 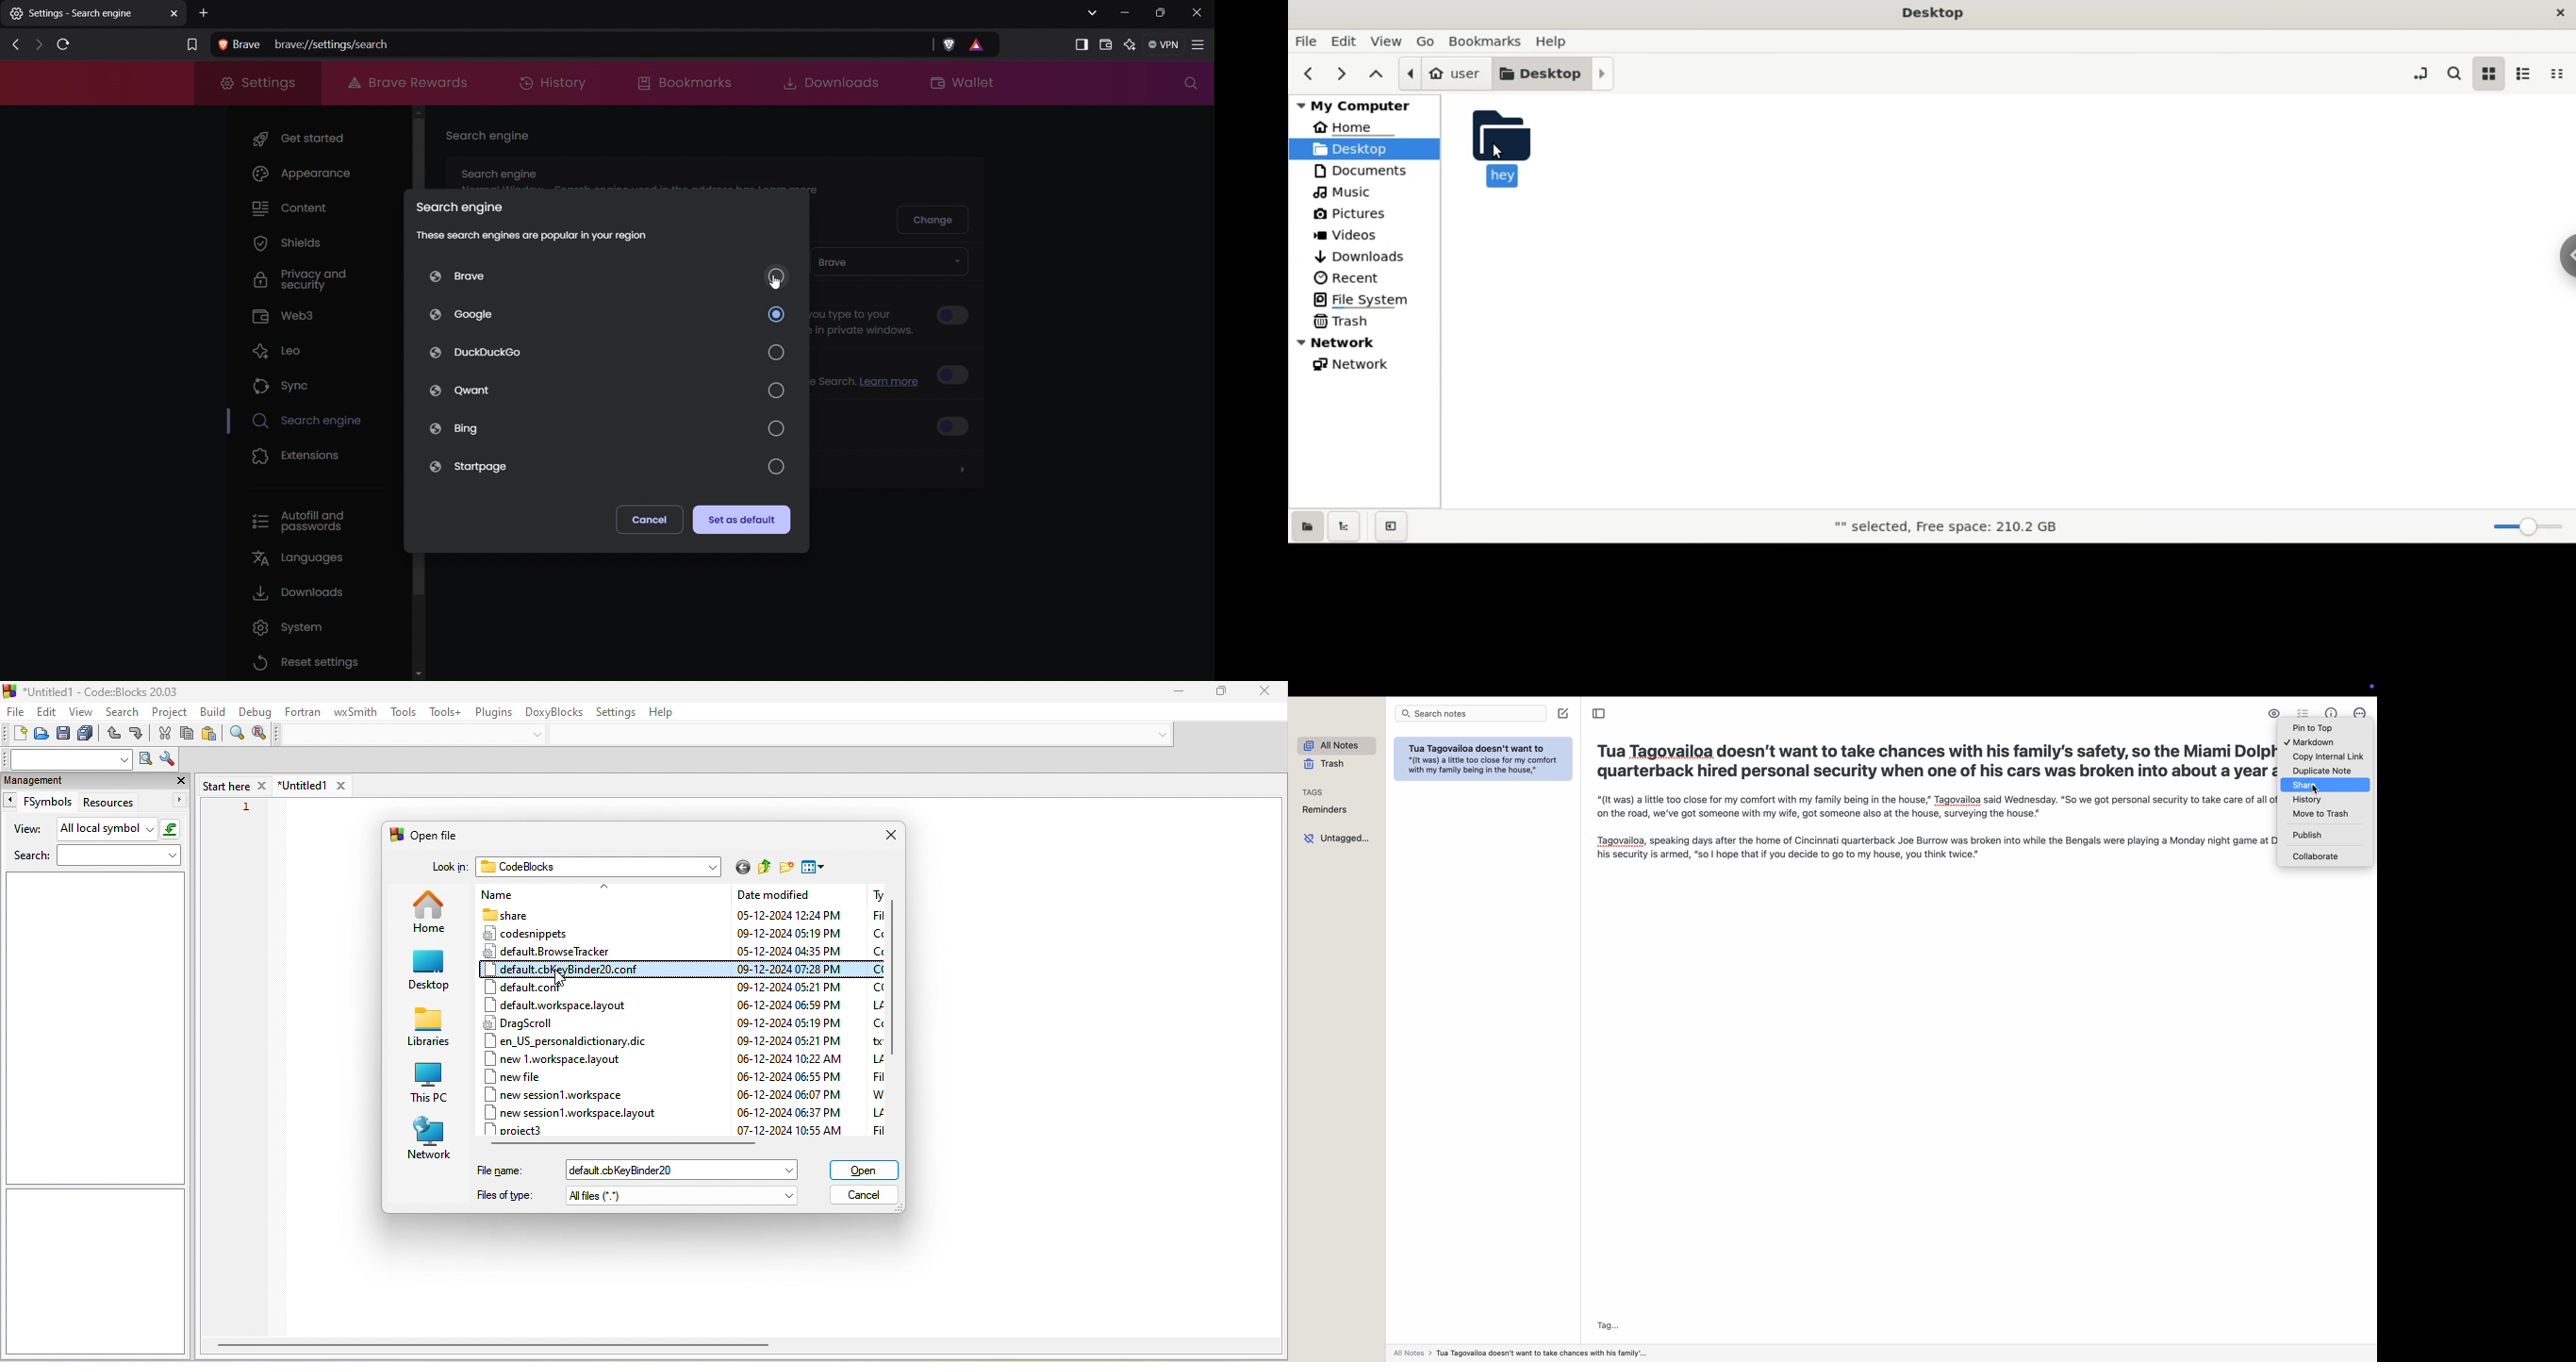 What do you see at coordinates (545, 892) in the screenshot?
I see `name` at bounding box center [545, 892].